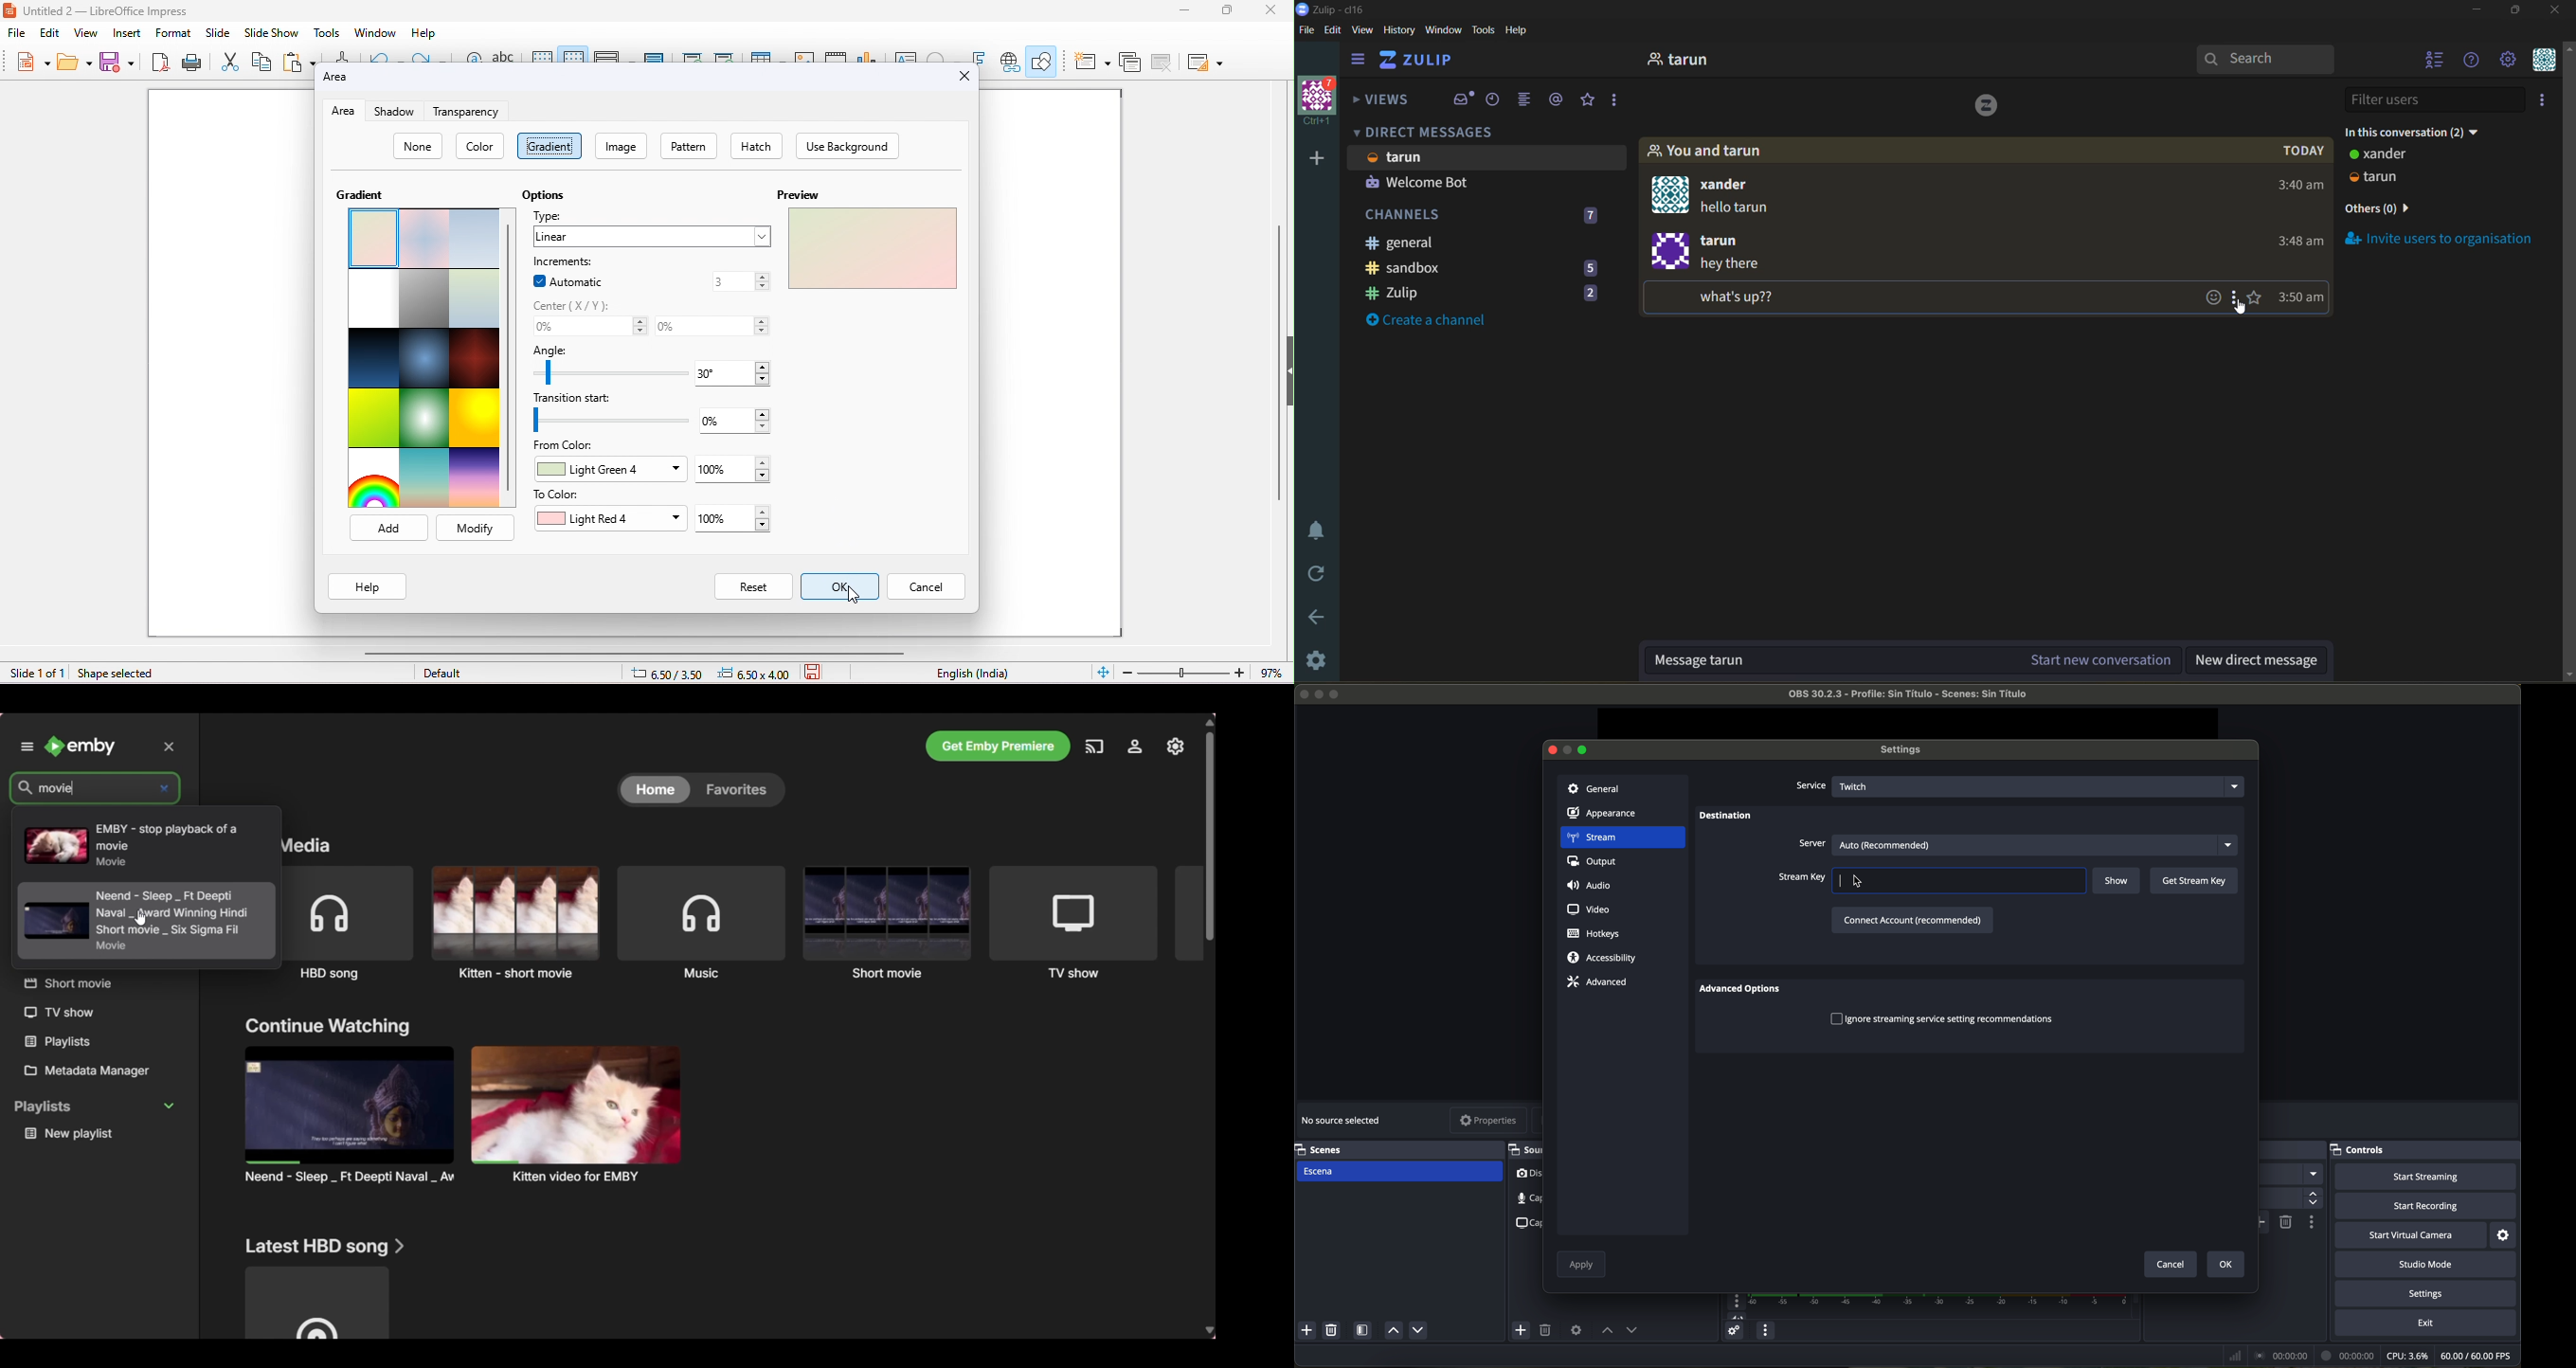  What do you see at coordinates (1734, 1332) in the screenshot?
I see `advanced audio properties` at bounding box center [1734, 1332].